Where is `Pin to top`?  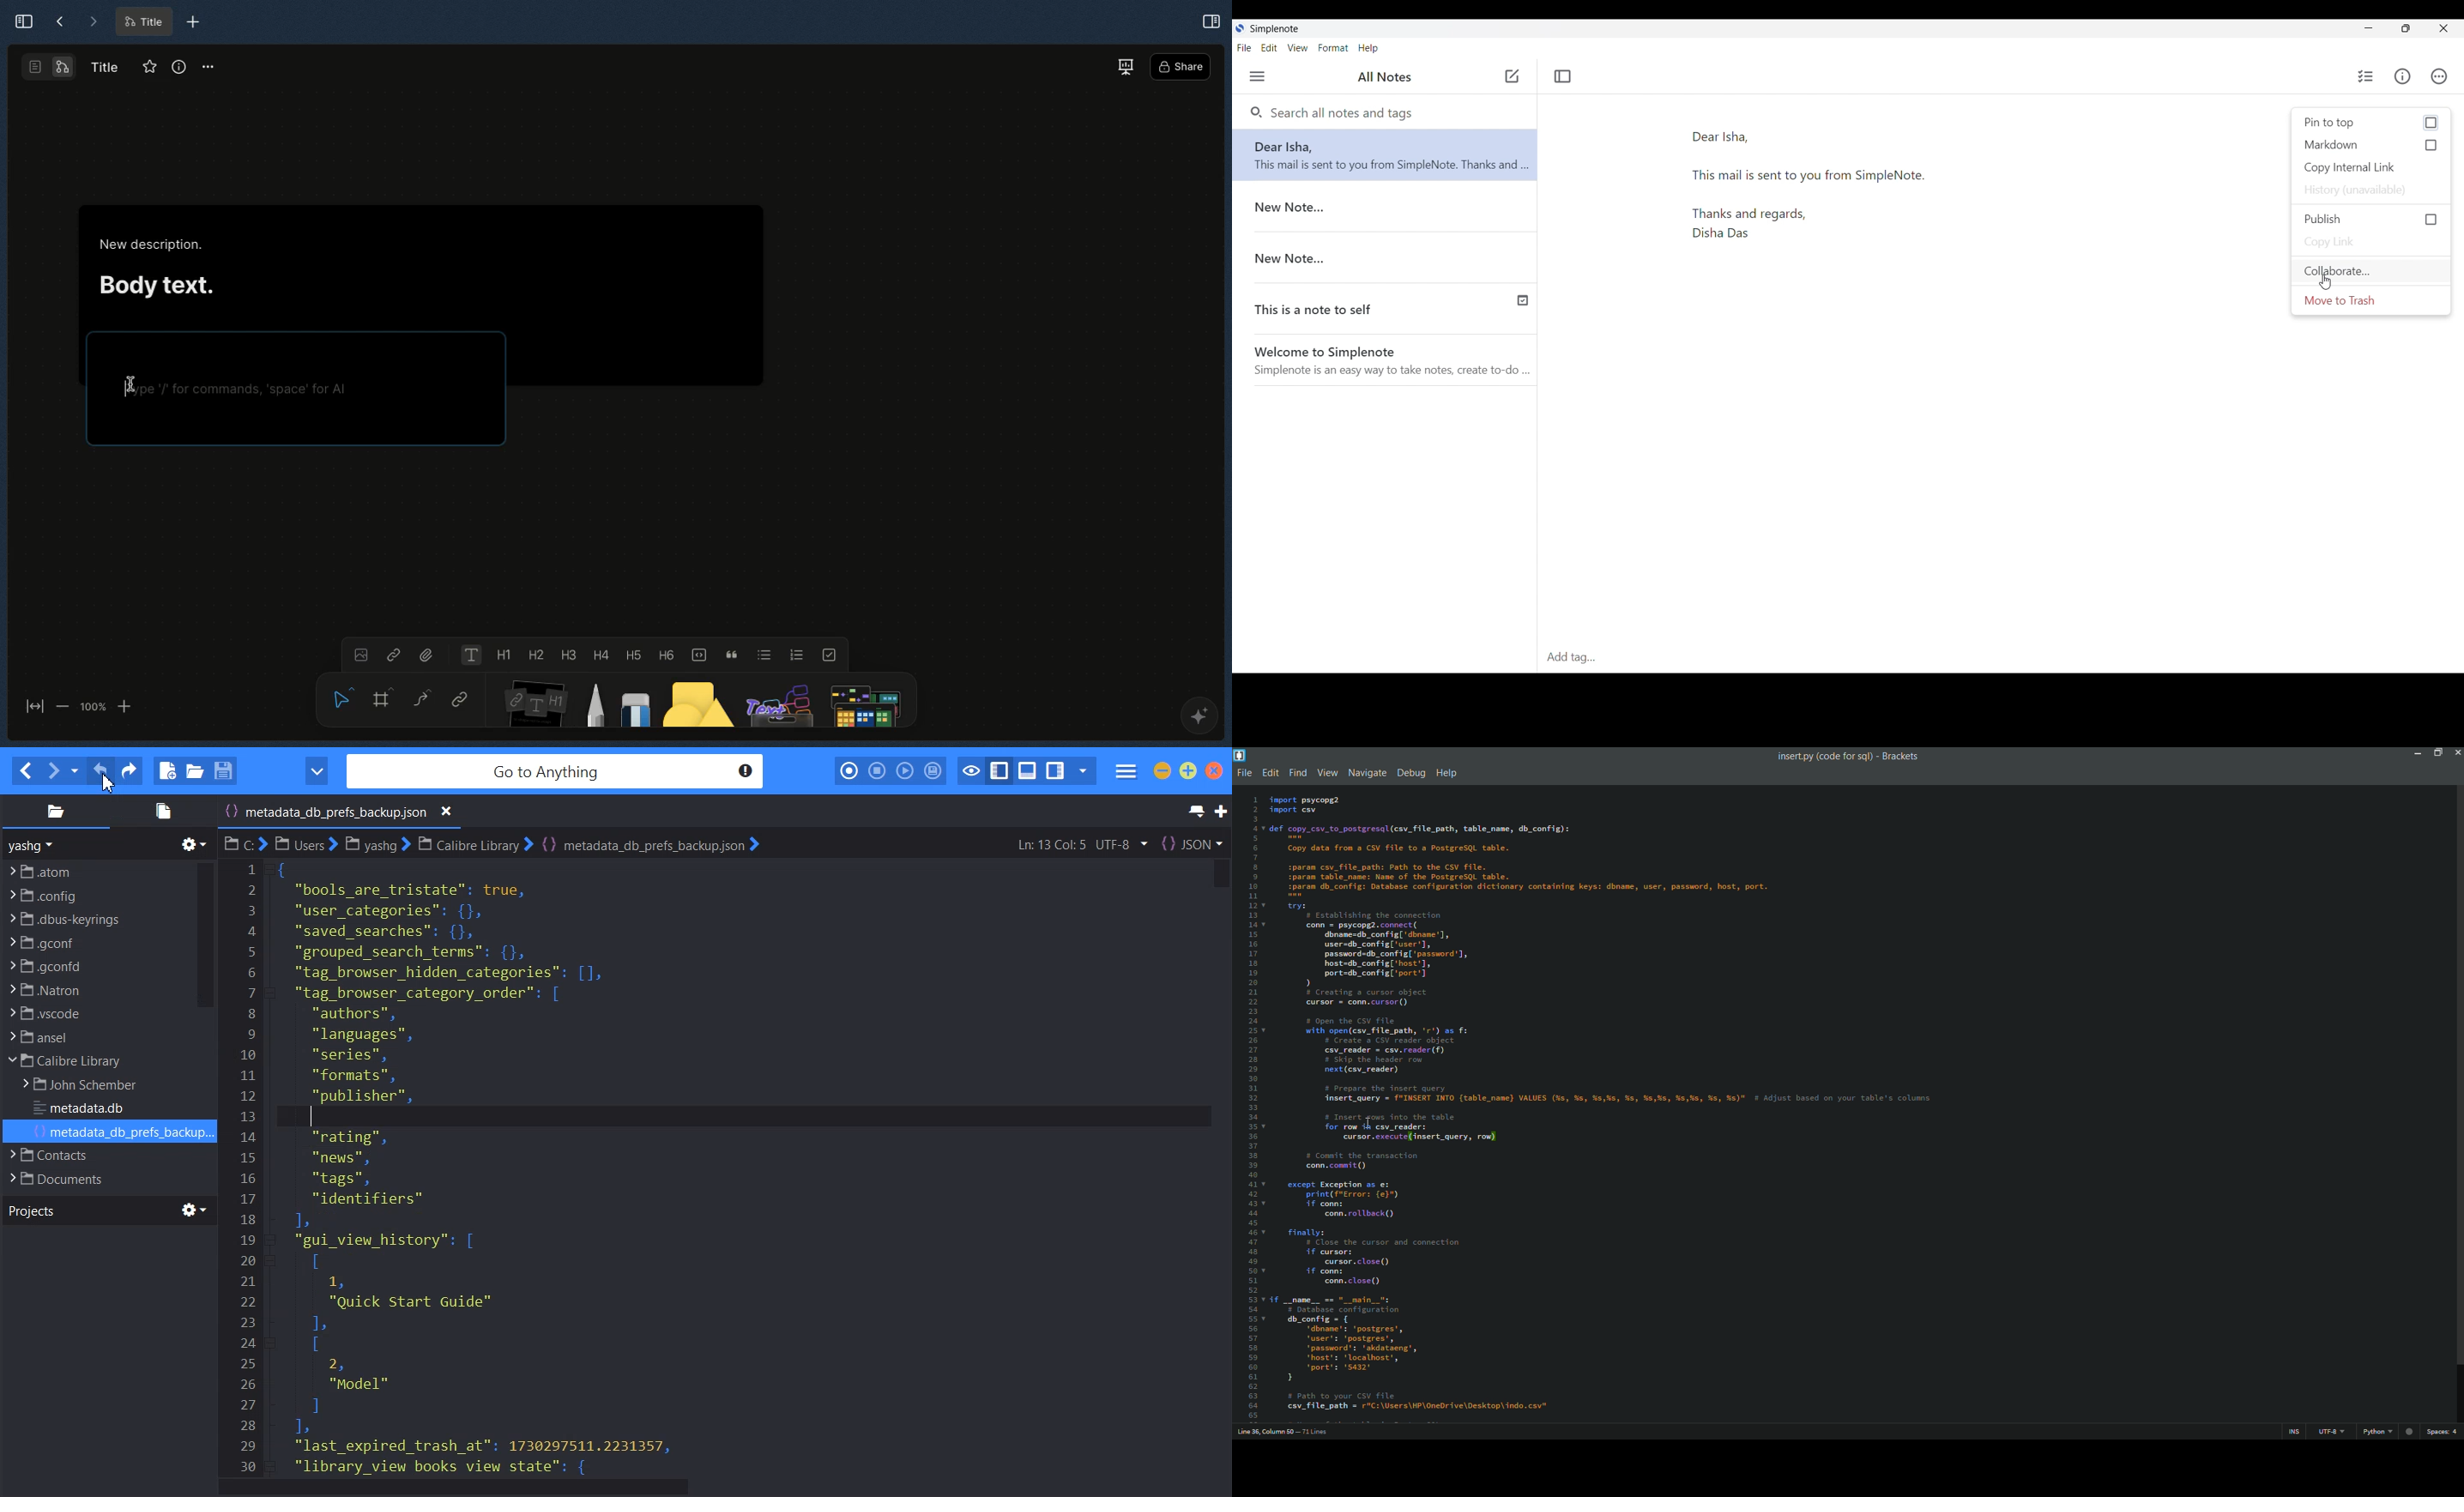
Pin to top is located at coordinates (2370, 123).